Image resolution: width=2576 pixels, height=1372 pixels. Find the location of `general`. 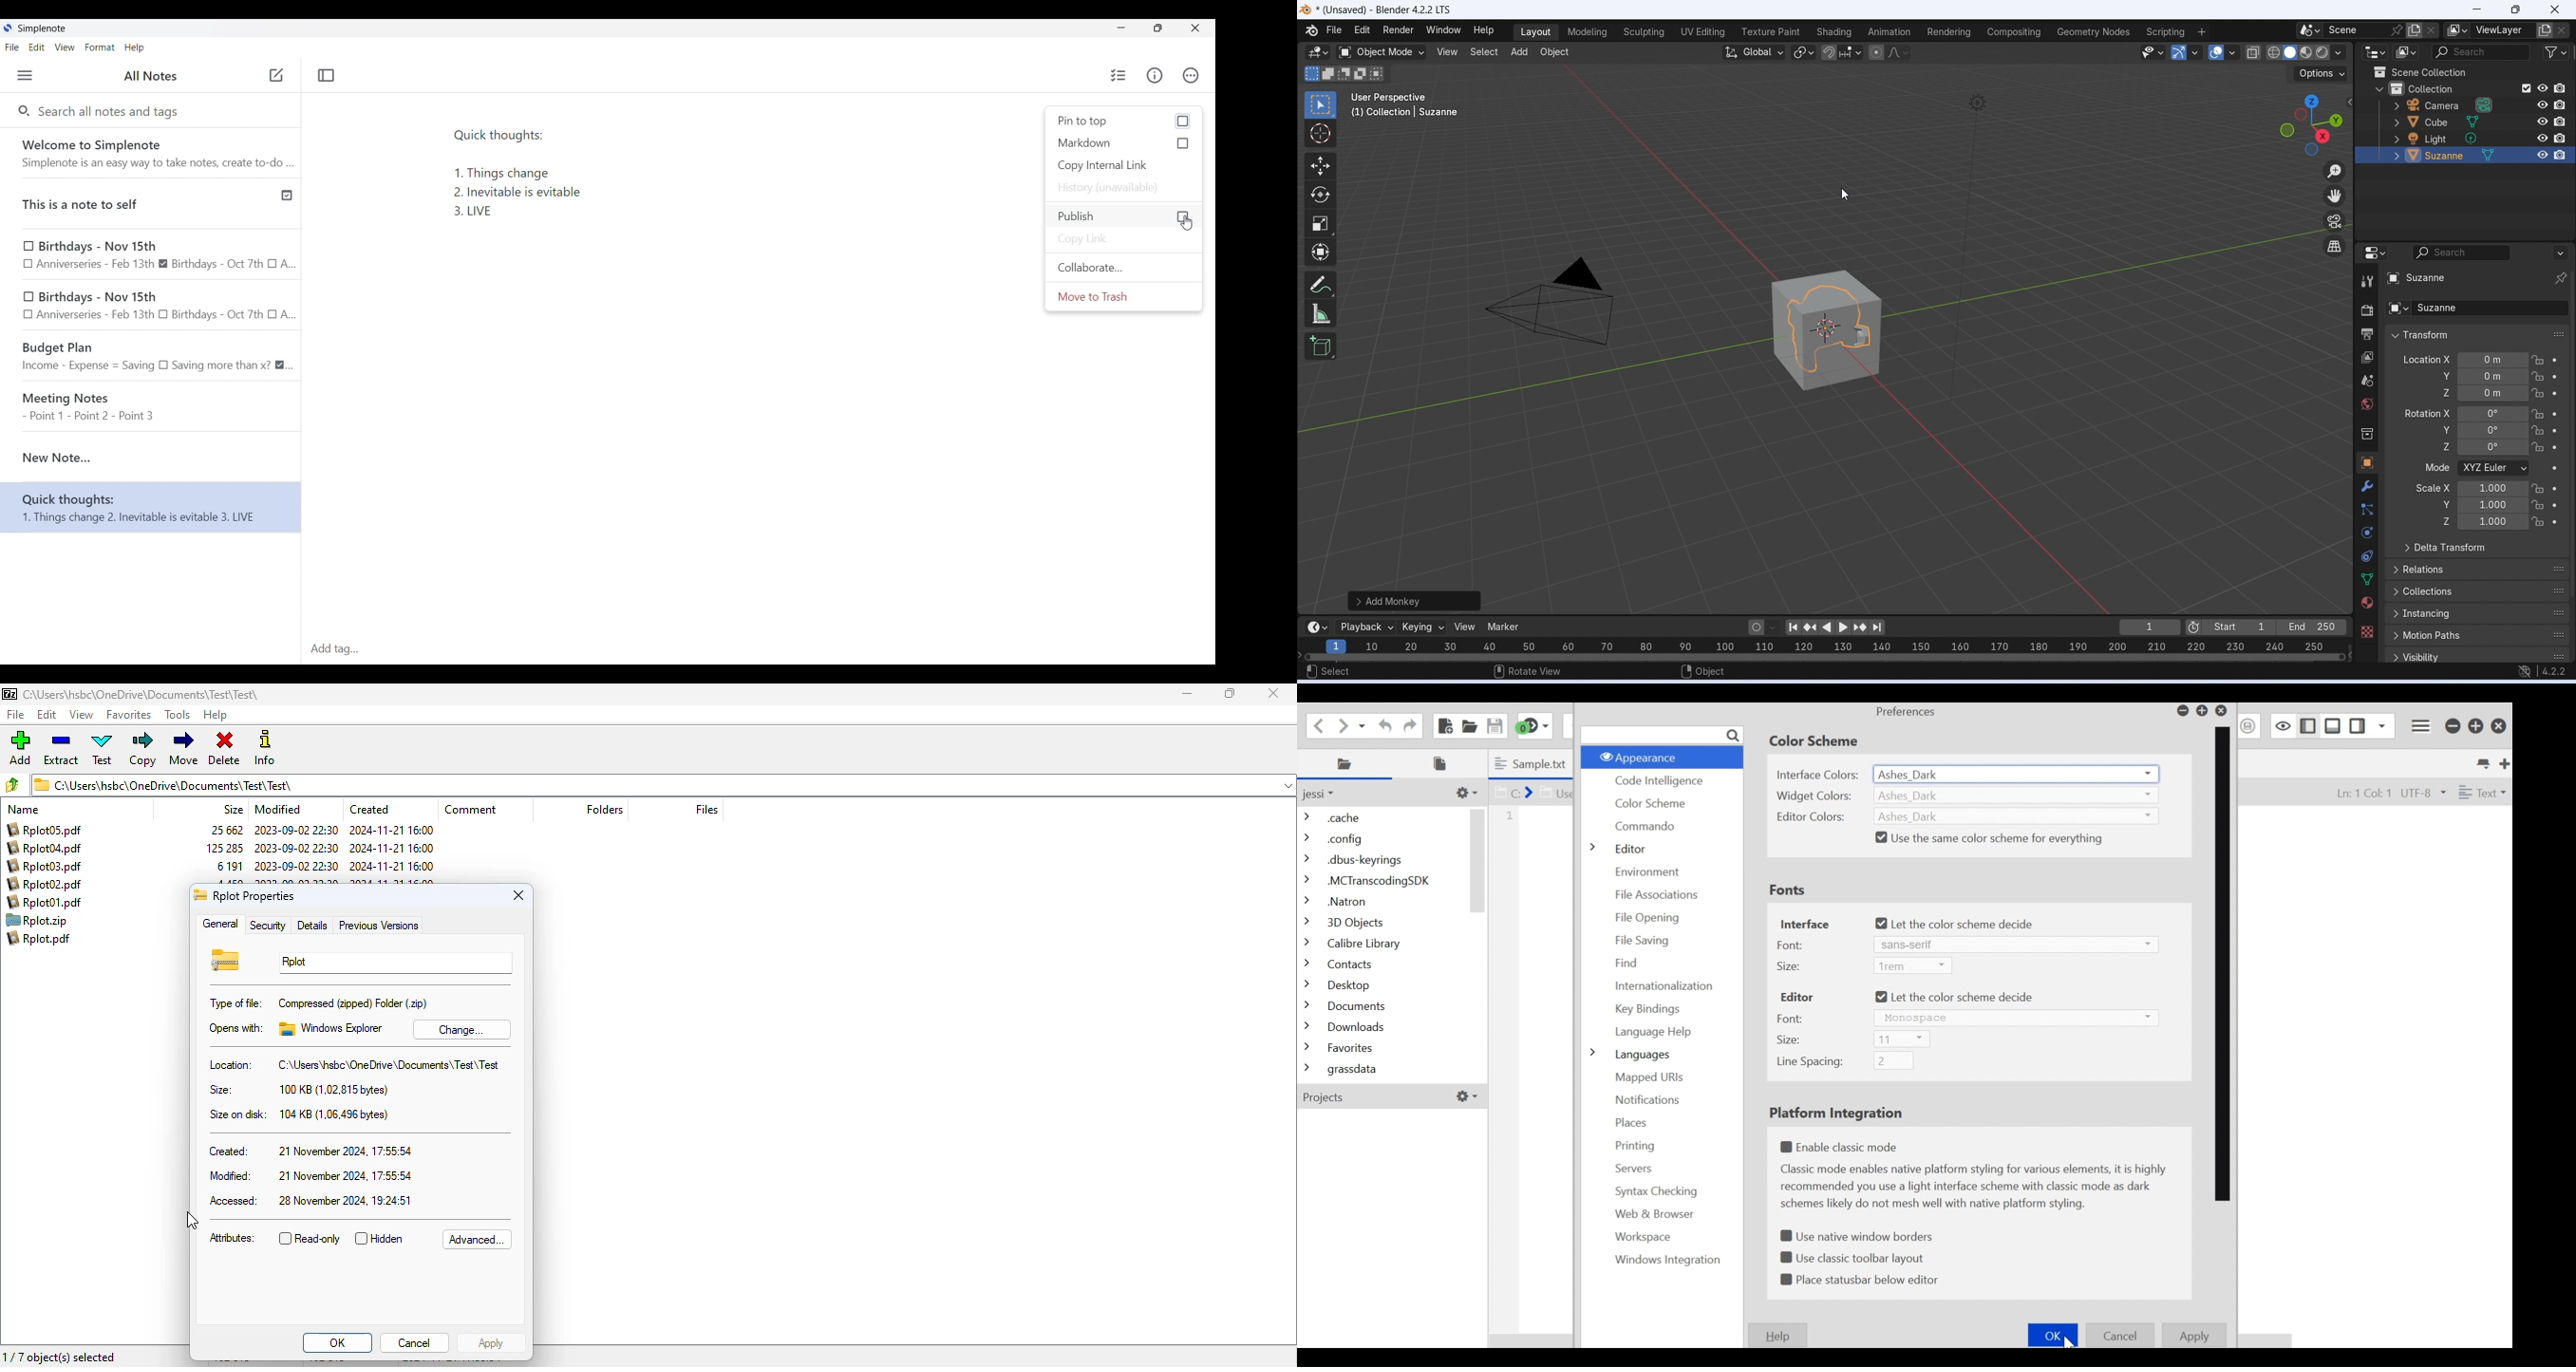

general is located at coordinates (220, 924).